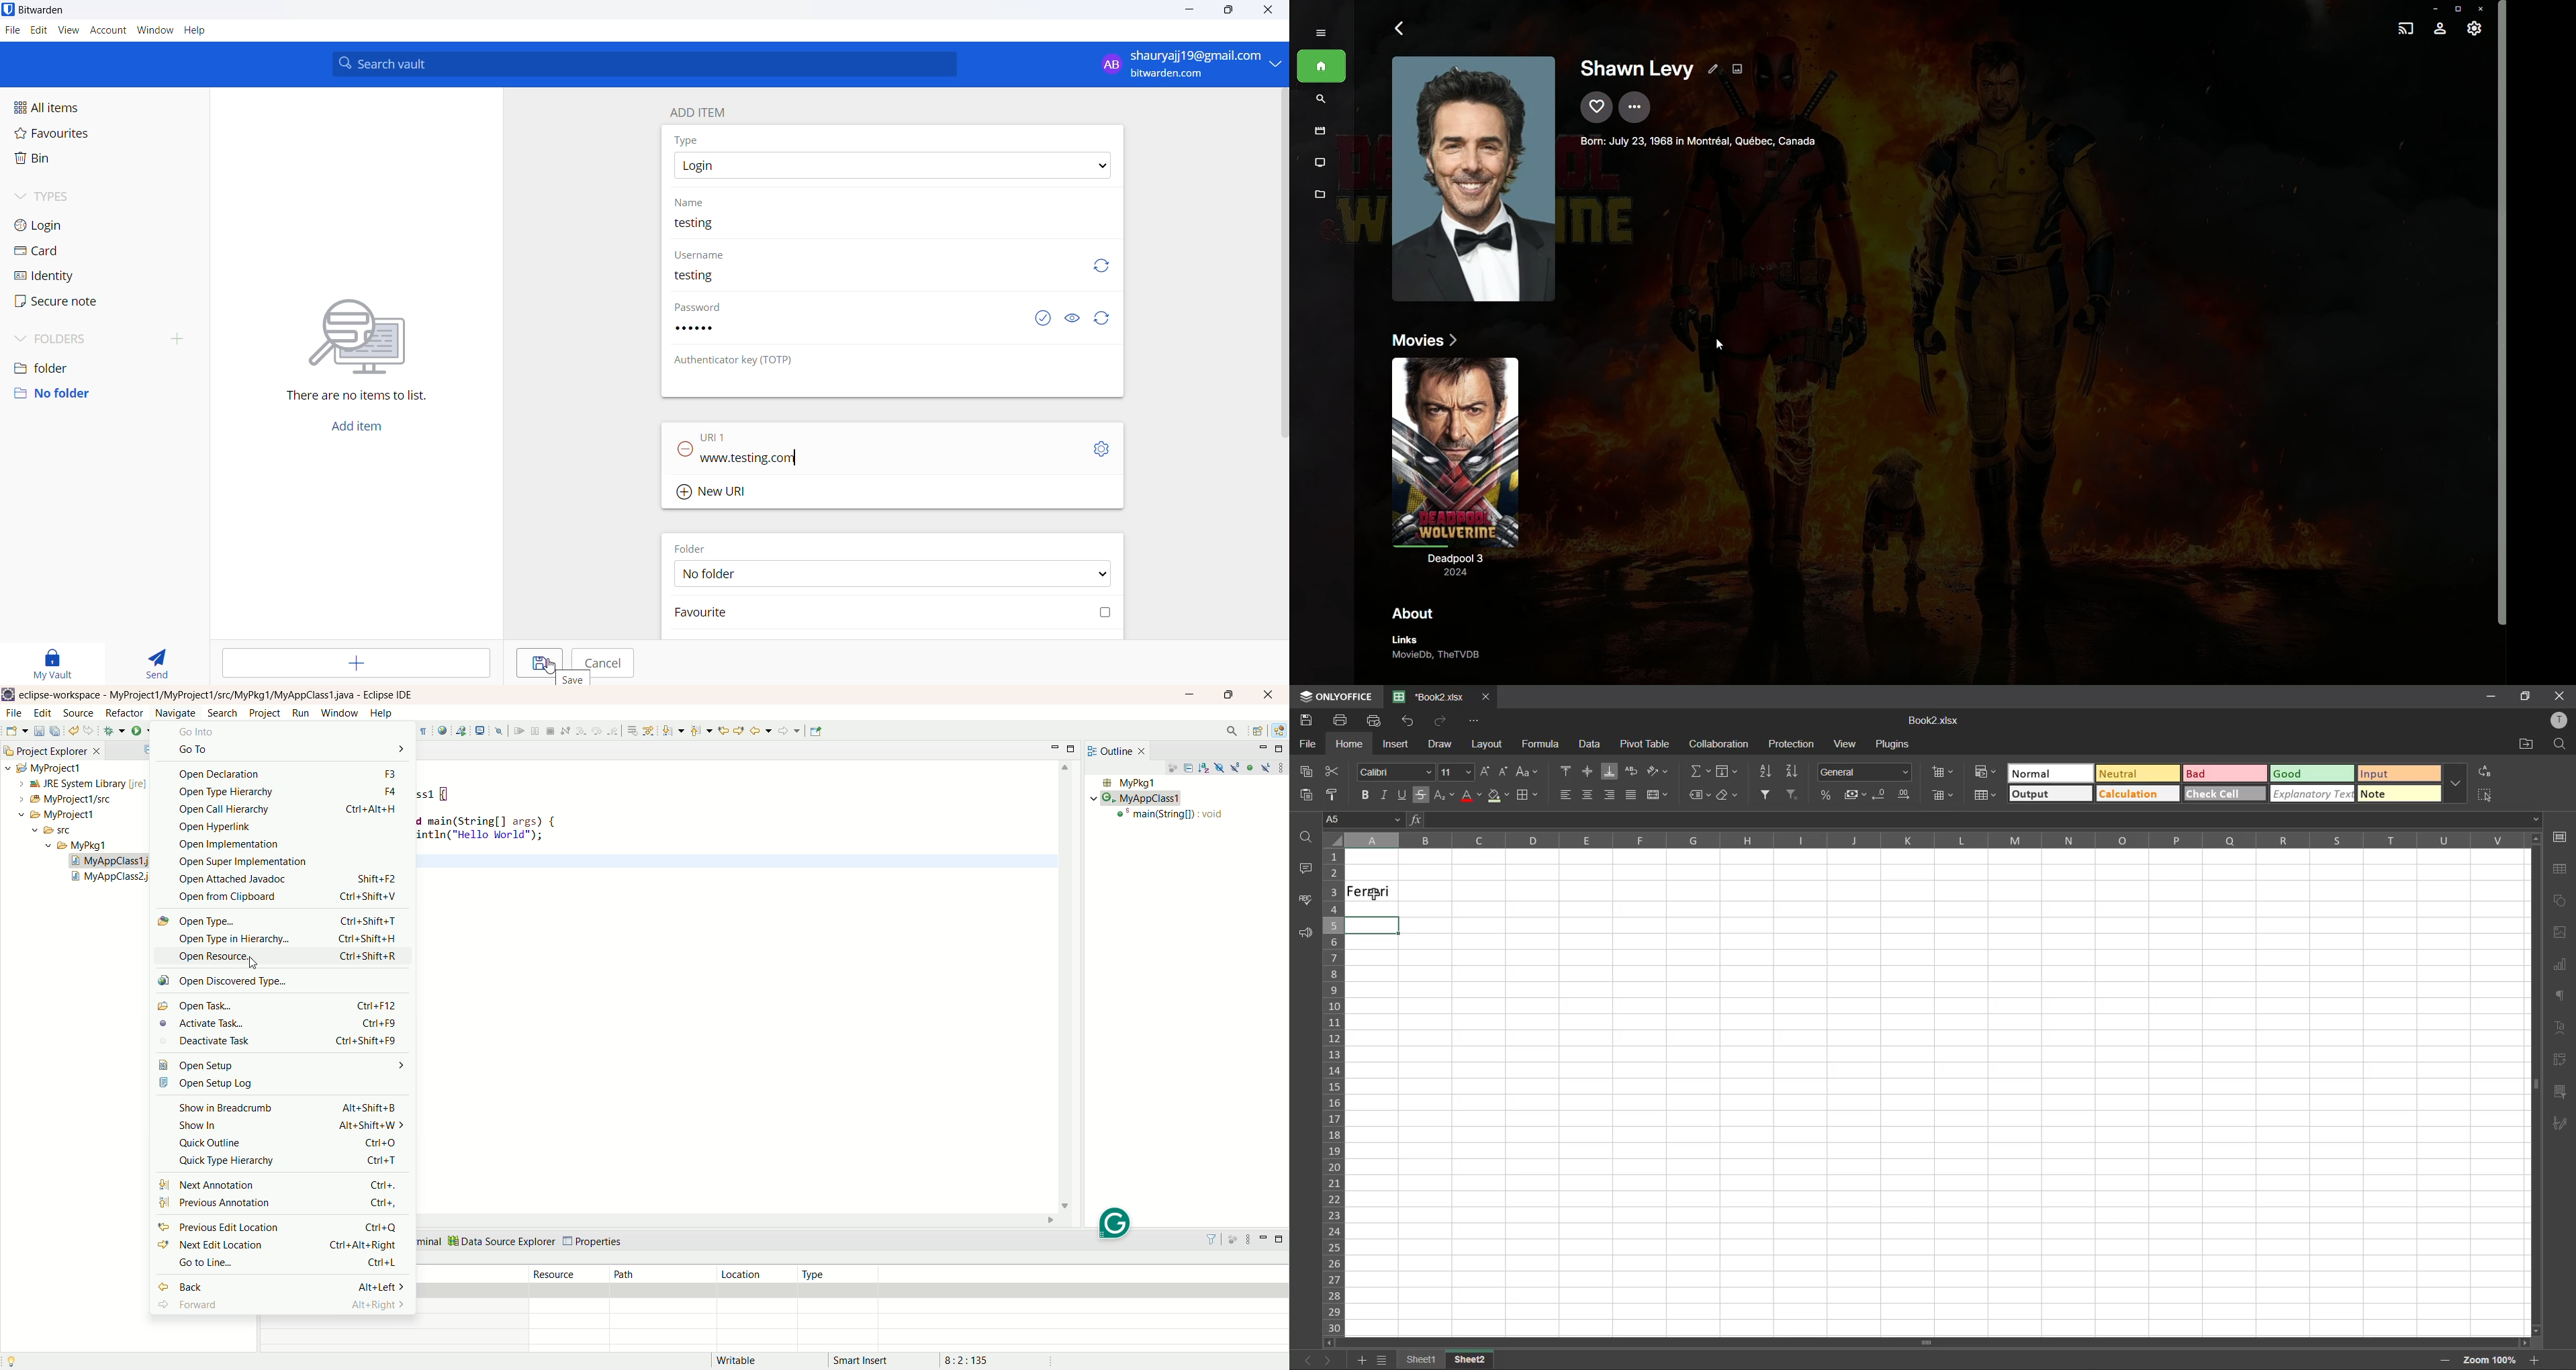 The width and height of the screenshot is (2576, 1372). What do you see at coordinates (1486, 771) in the screenshot?
I see `increment size` at bounding box center [1486, 771].